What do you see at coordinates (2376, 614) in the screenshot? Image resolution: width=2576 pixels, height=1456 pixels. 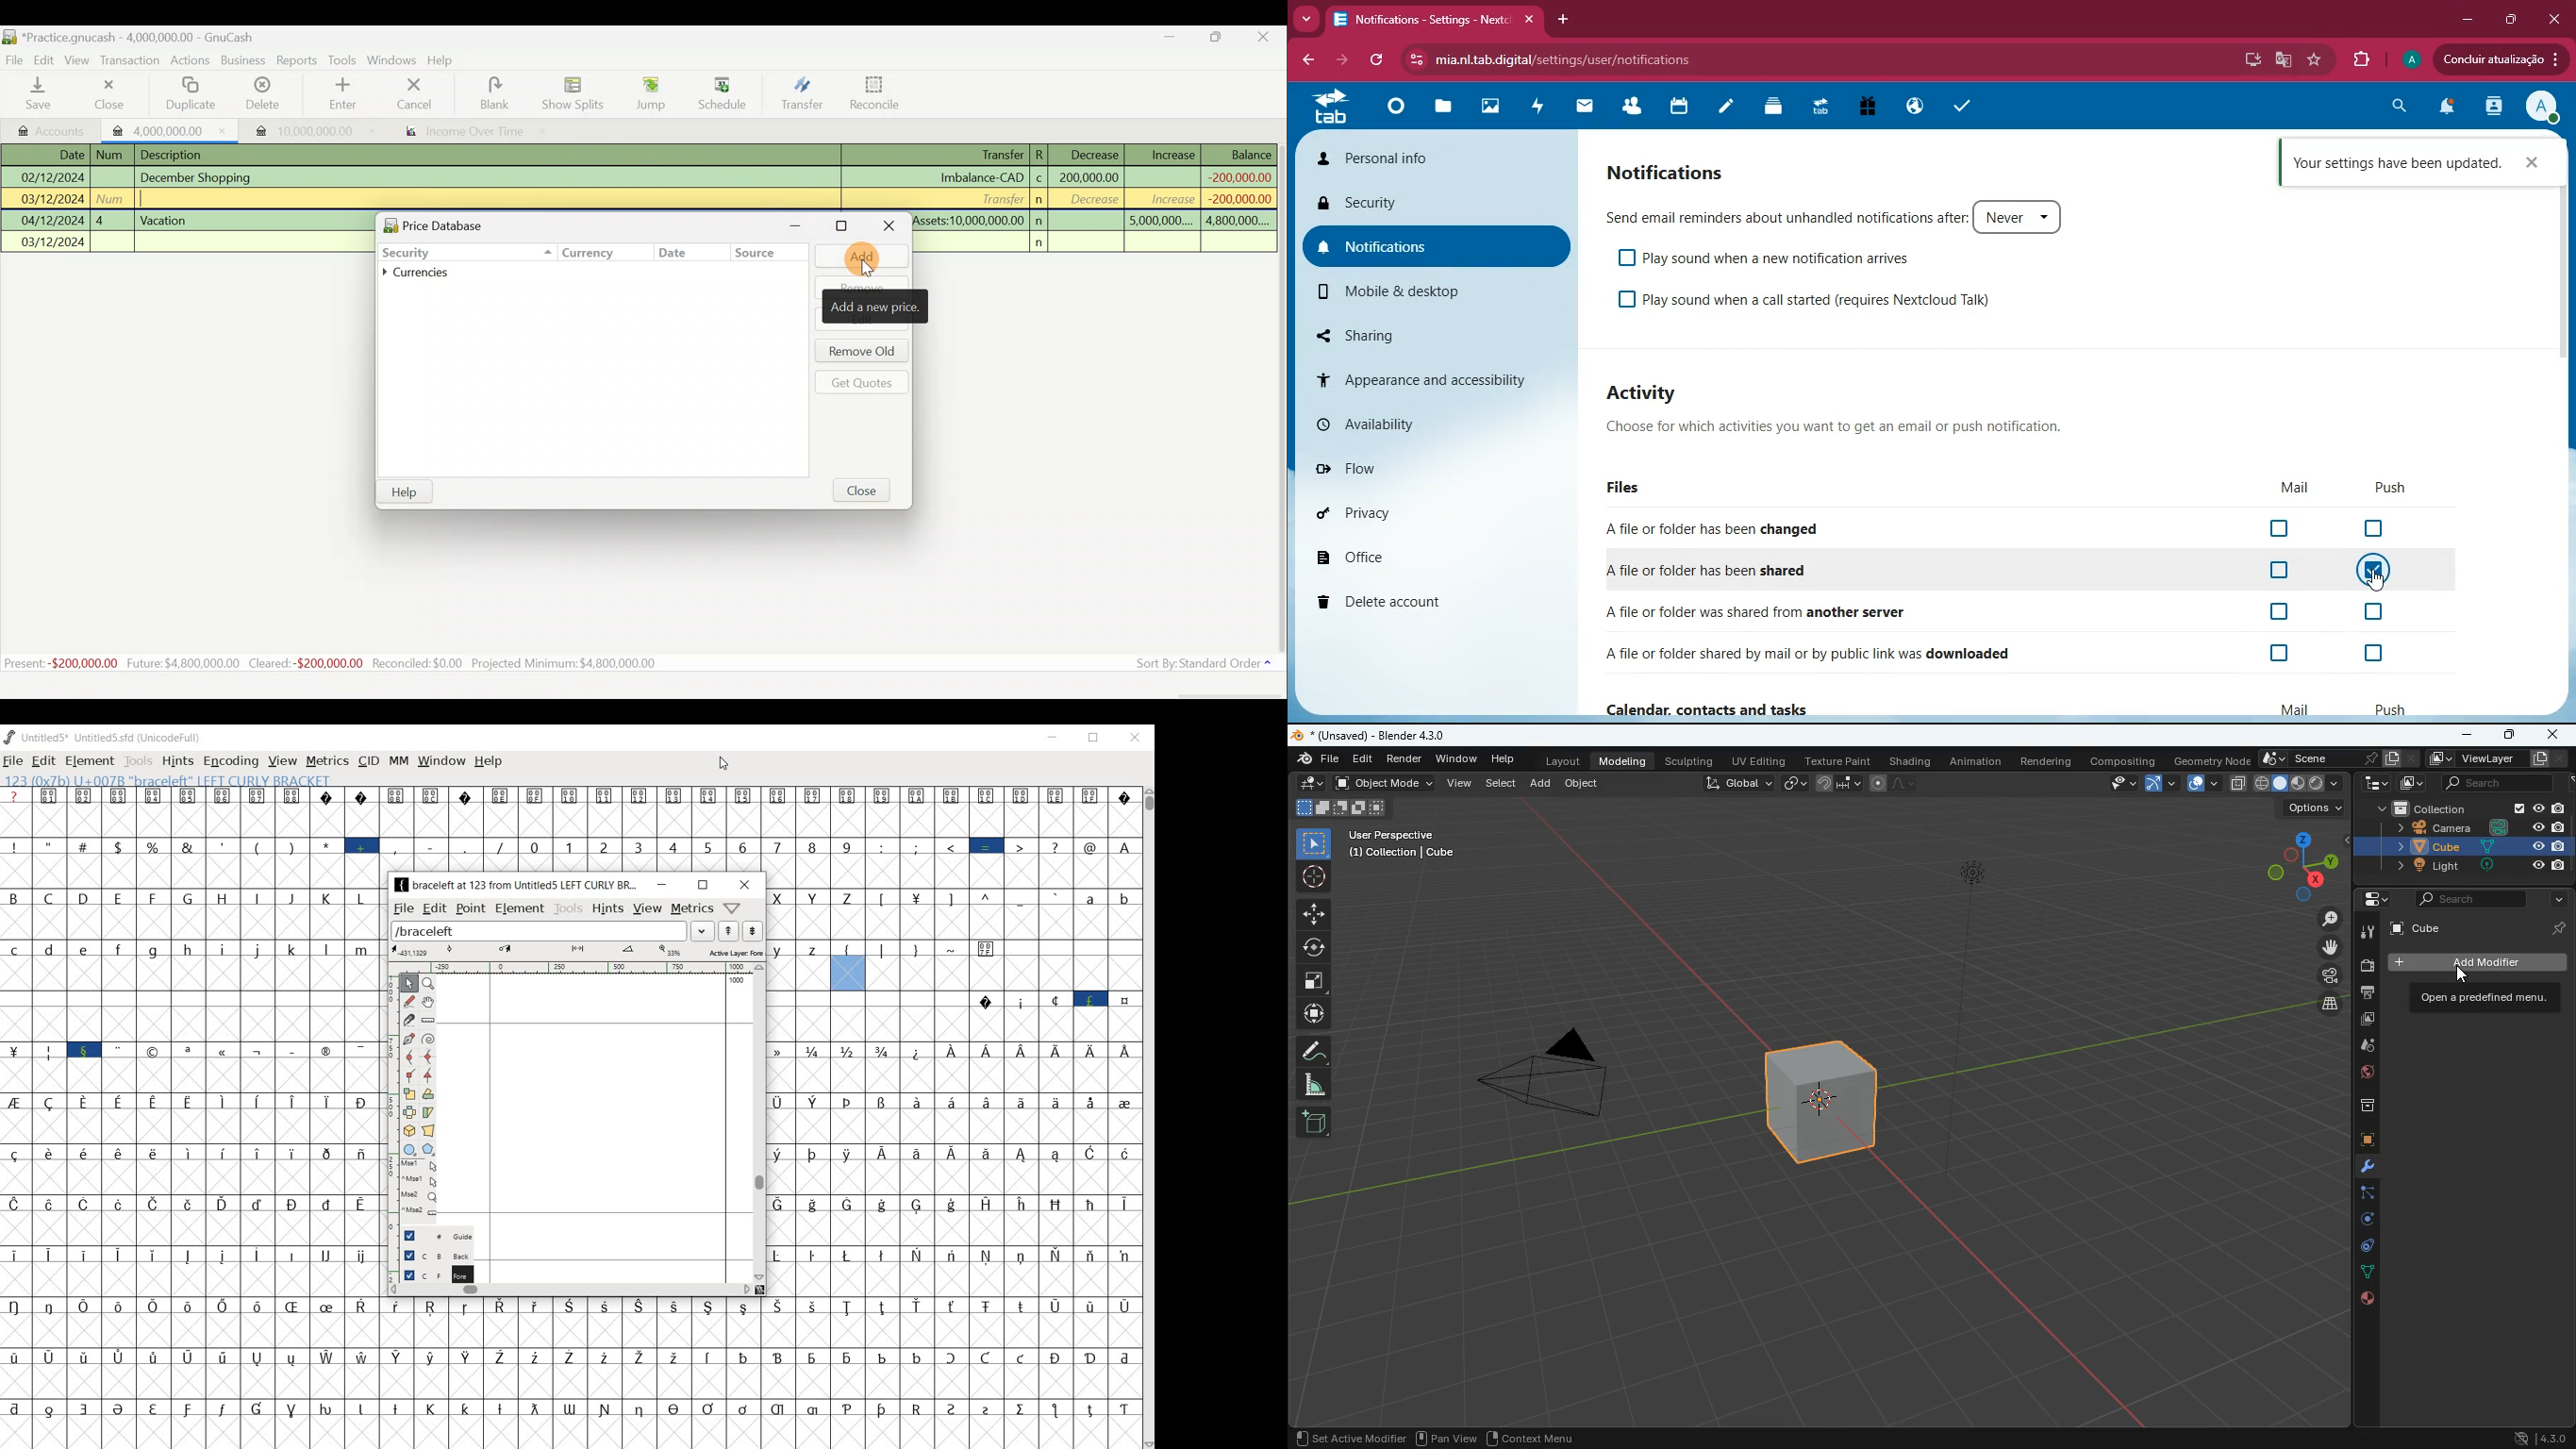 I see `off` at bounding box center [2376, 614].